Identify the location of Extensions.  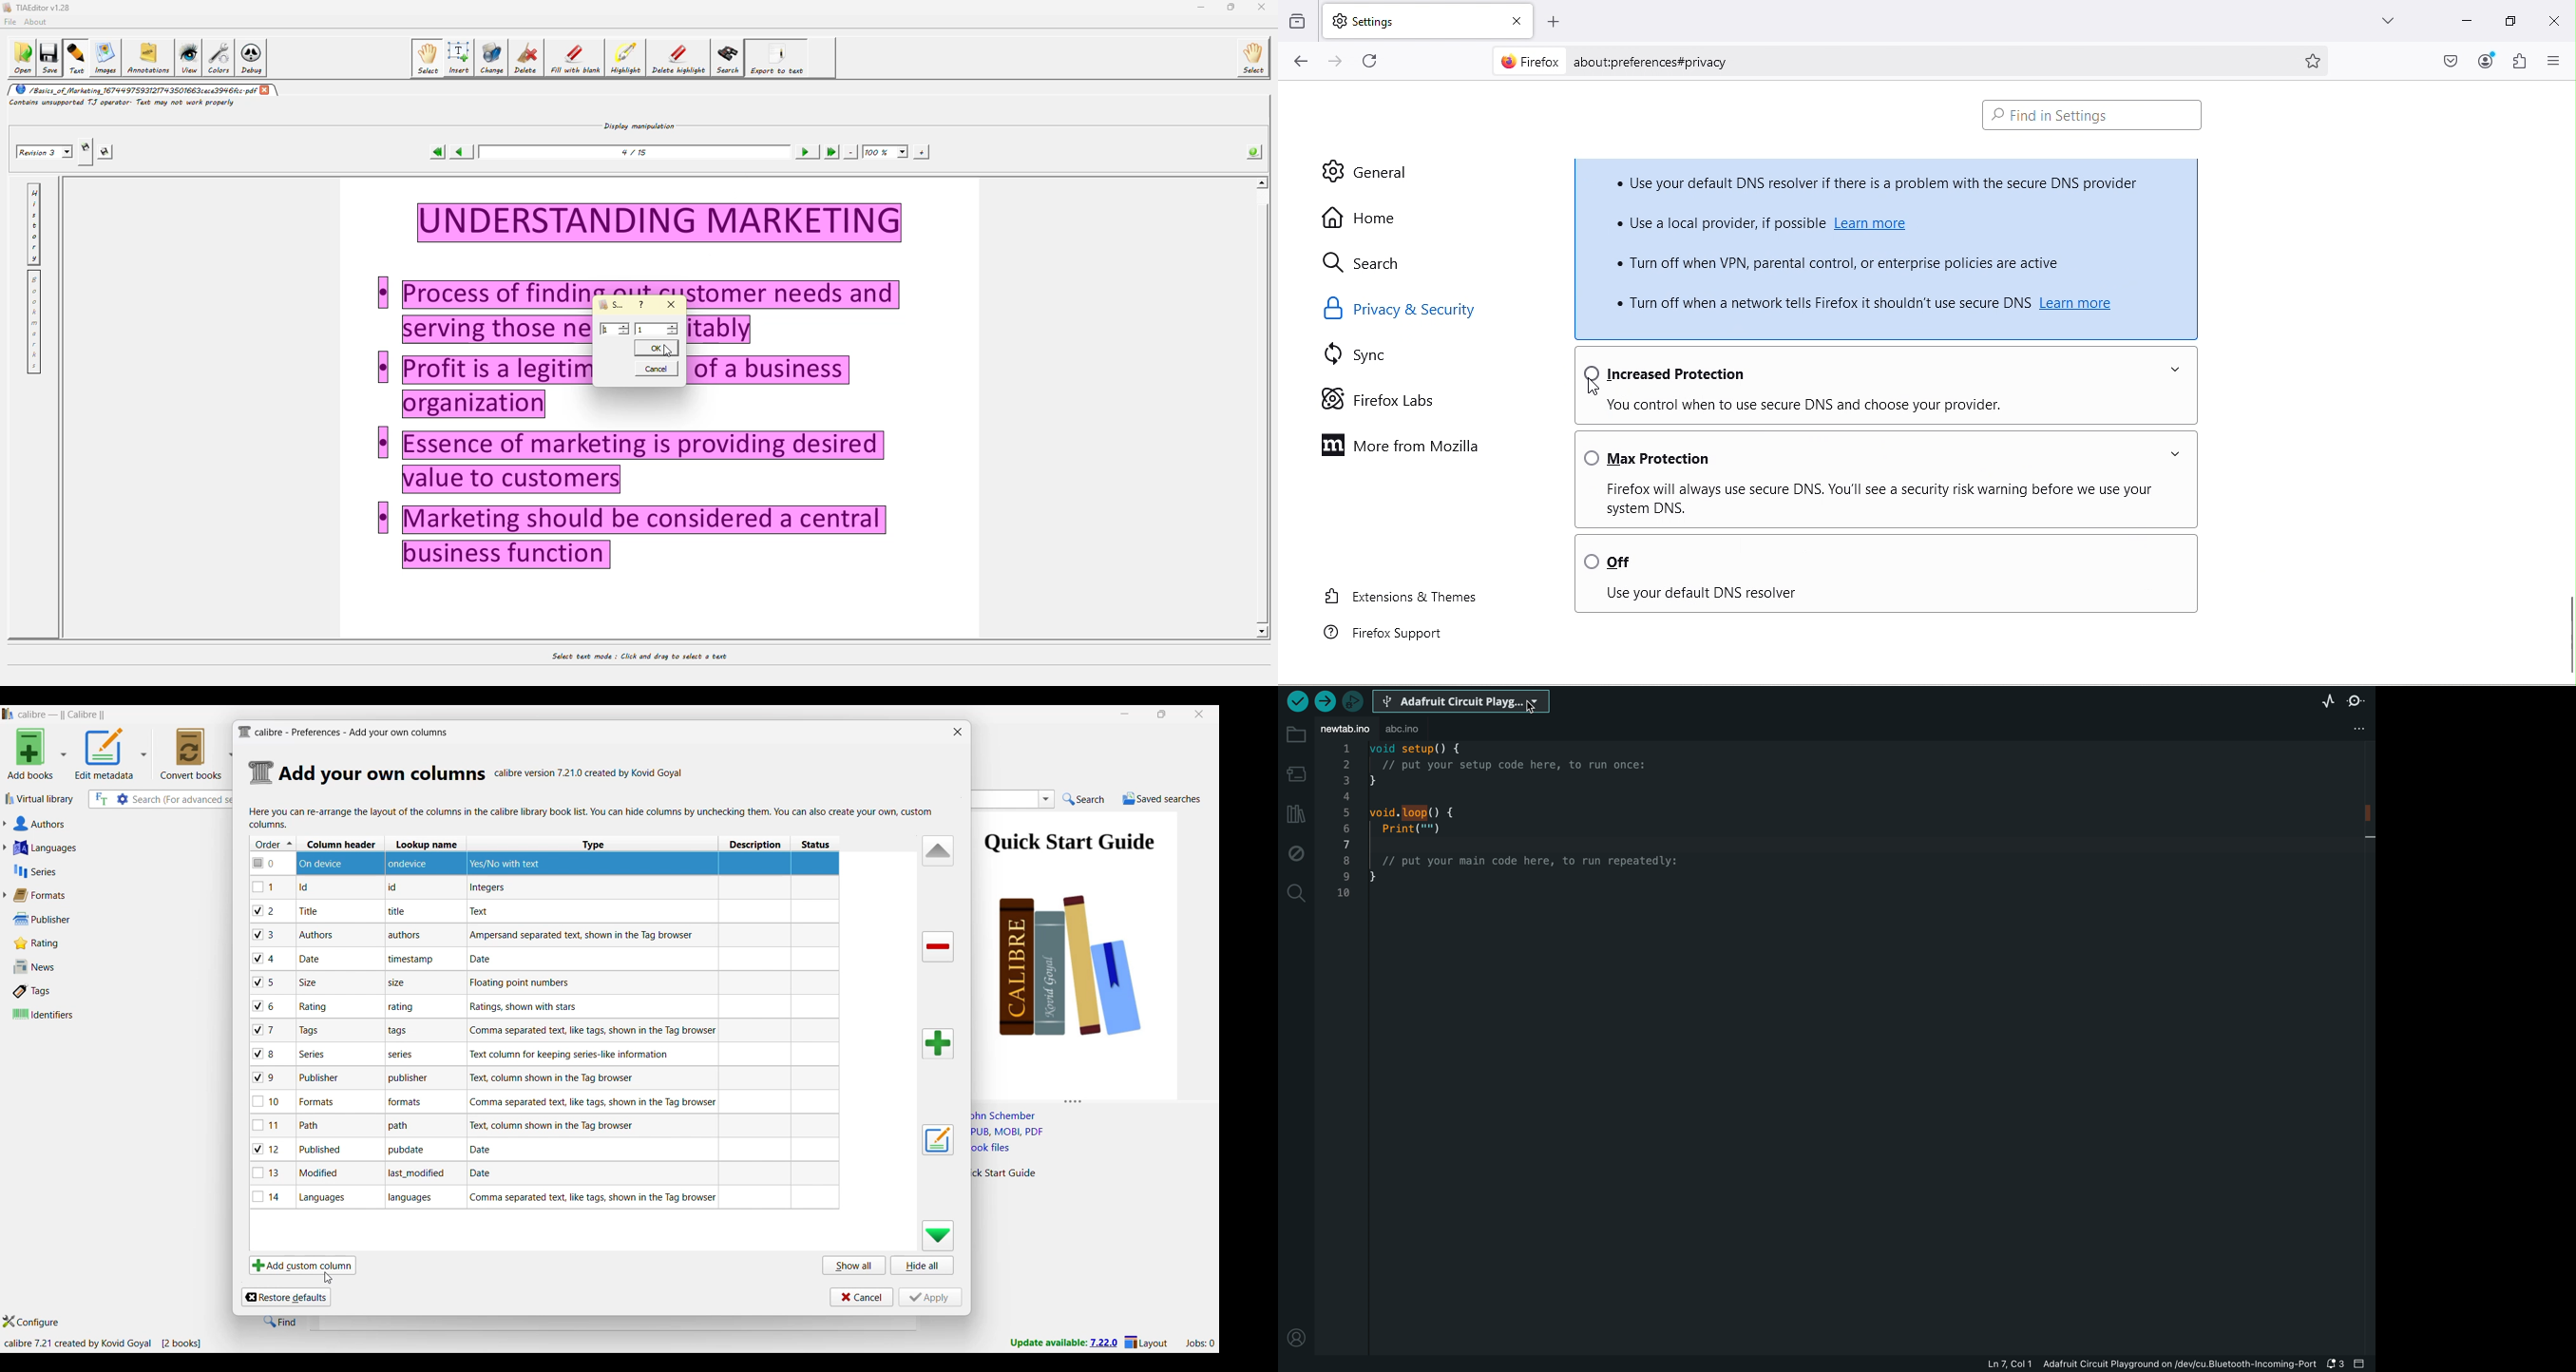
(2519, 61).